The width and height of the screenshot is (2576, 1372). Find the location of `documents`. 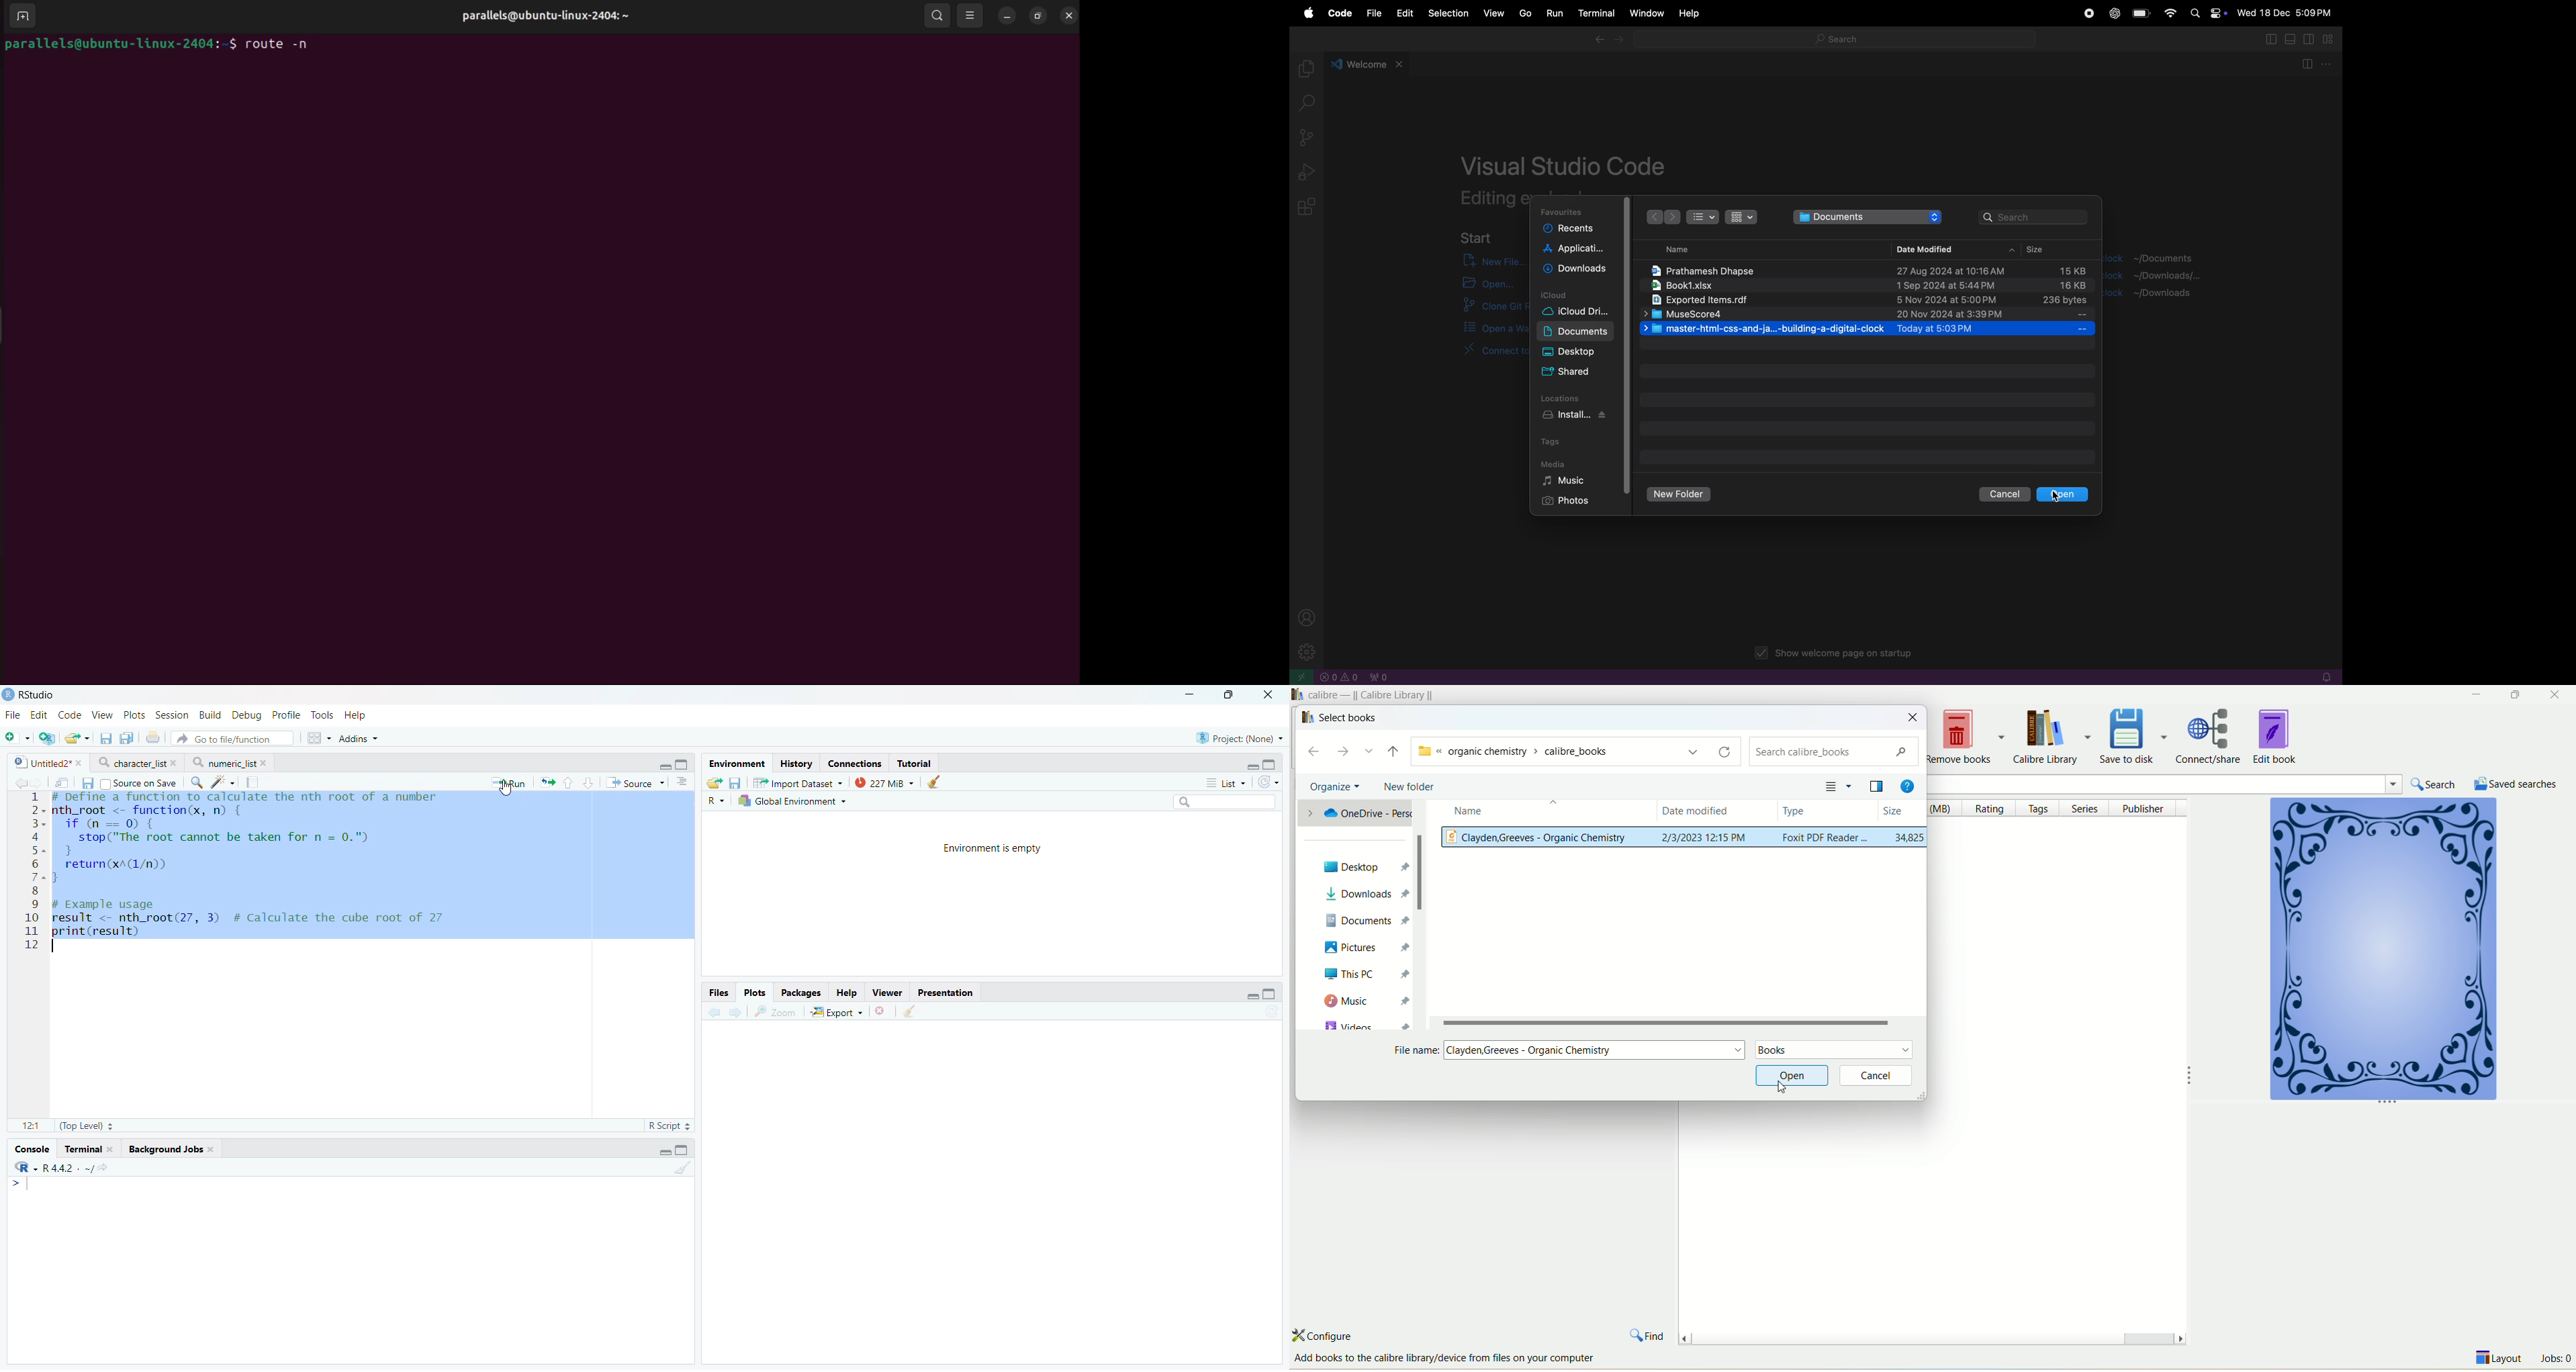

documents is located at coordinates (1576, 331).